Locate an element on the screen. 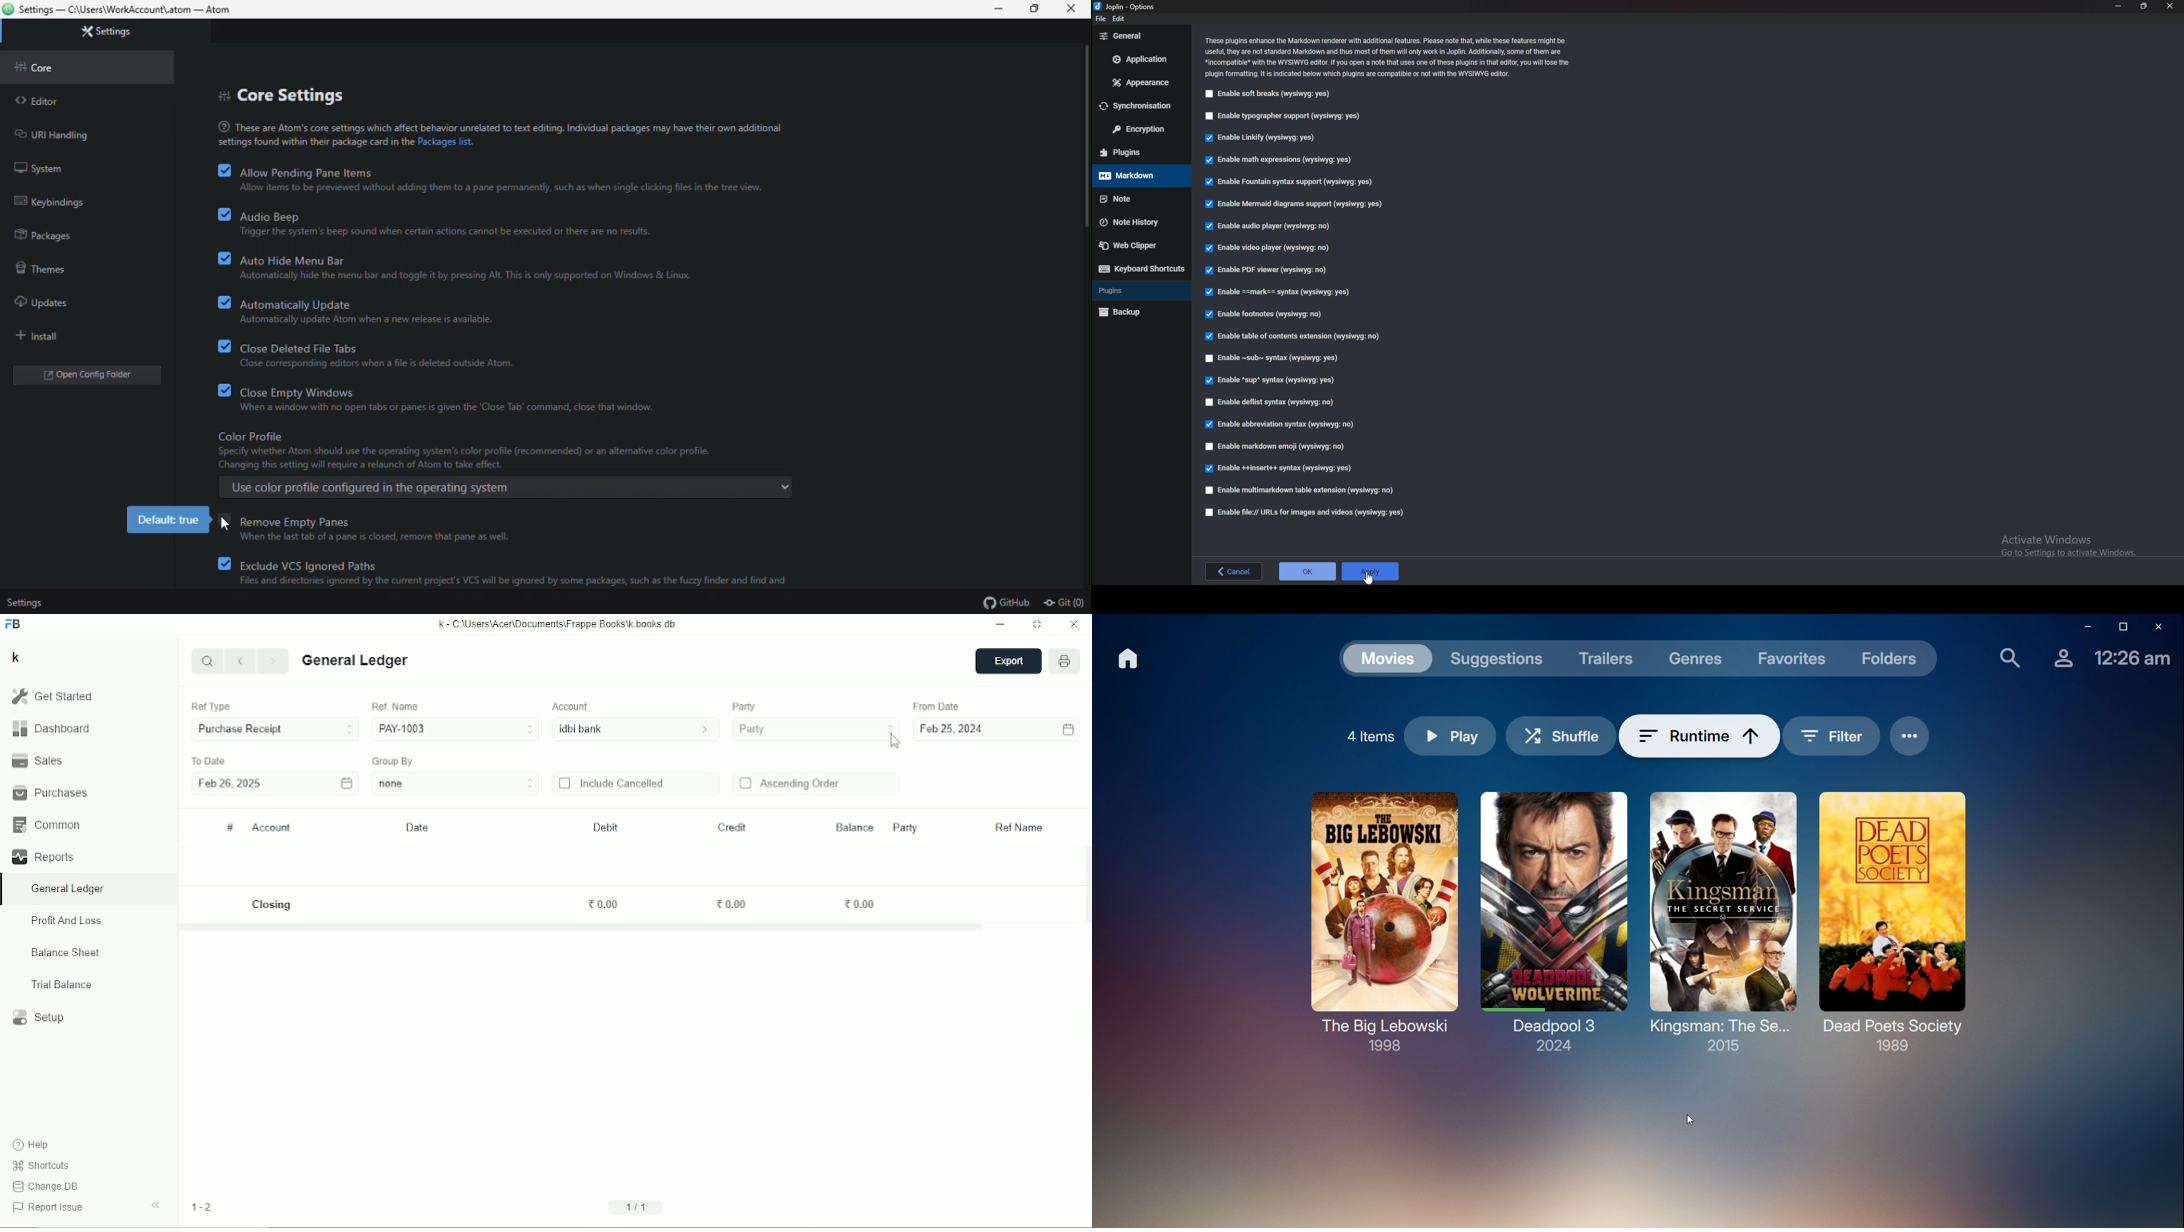 This screenshot has width=2184, height=1232. Keyboard shortcuts is located at coordinates (1140, 269).